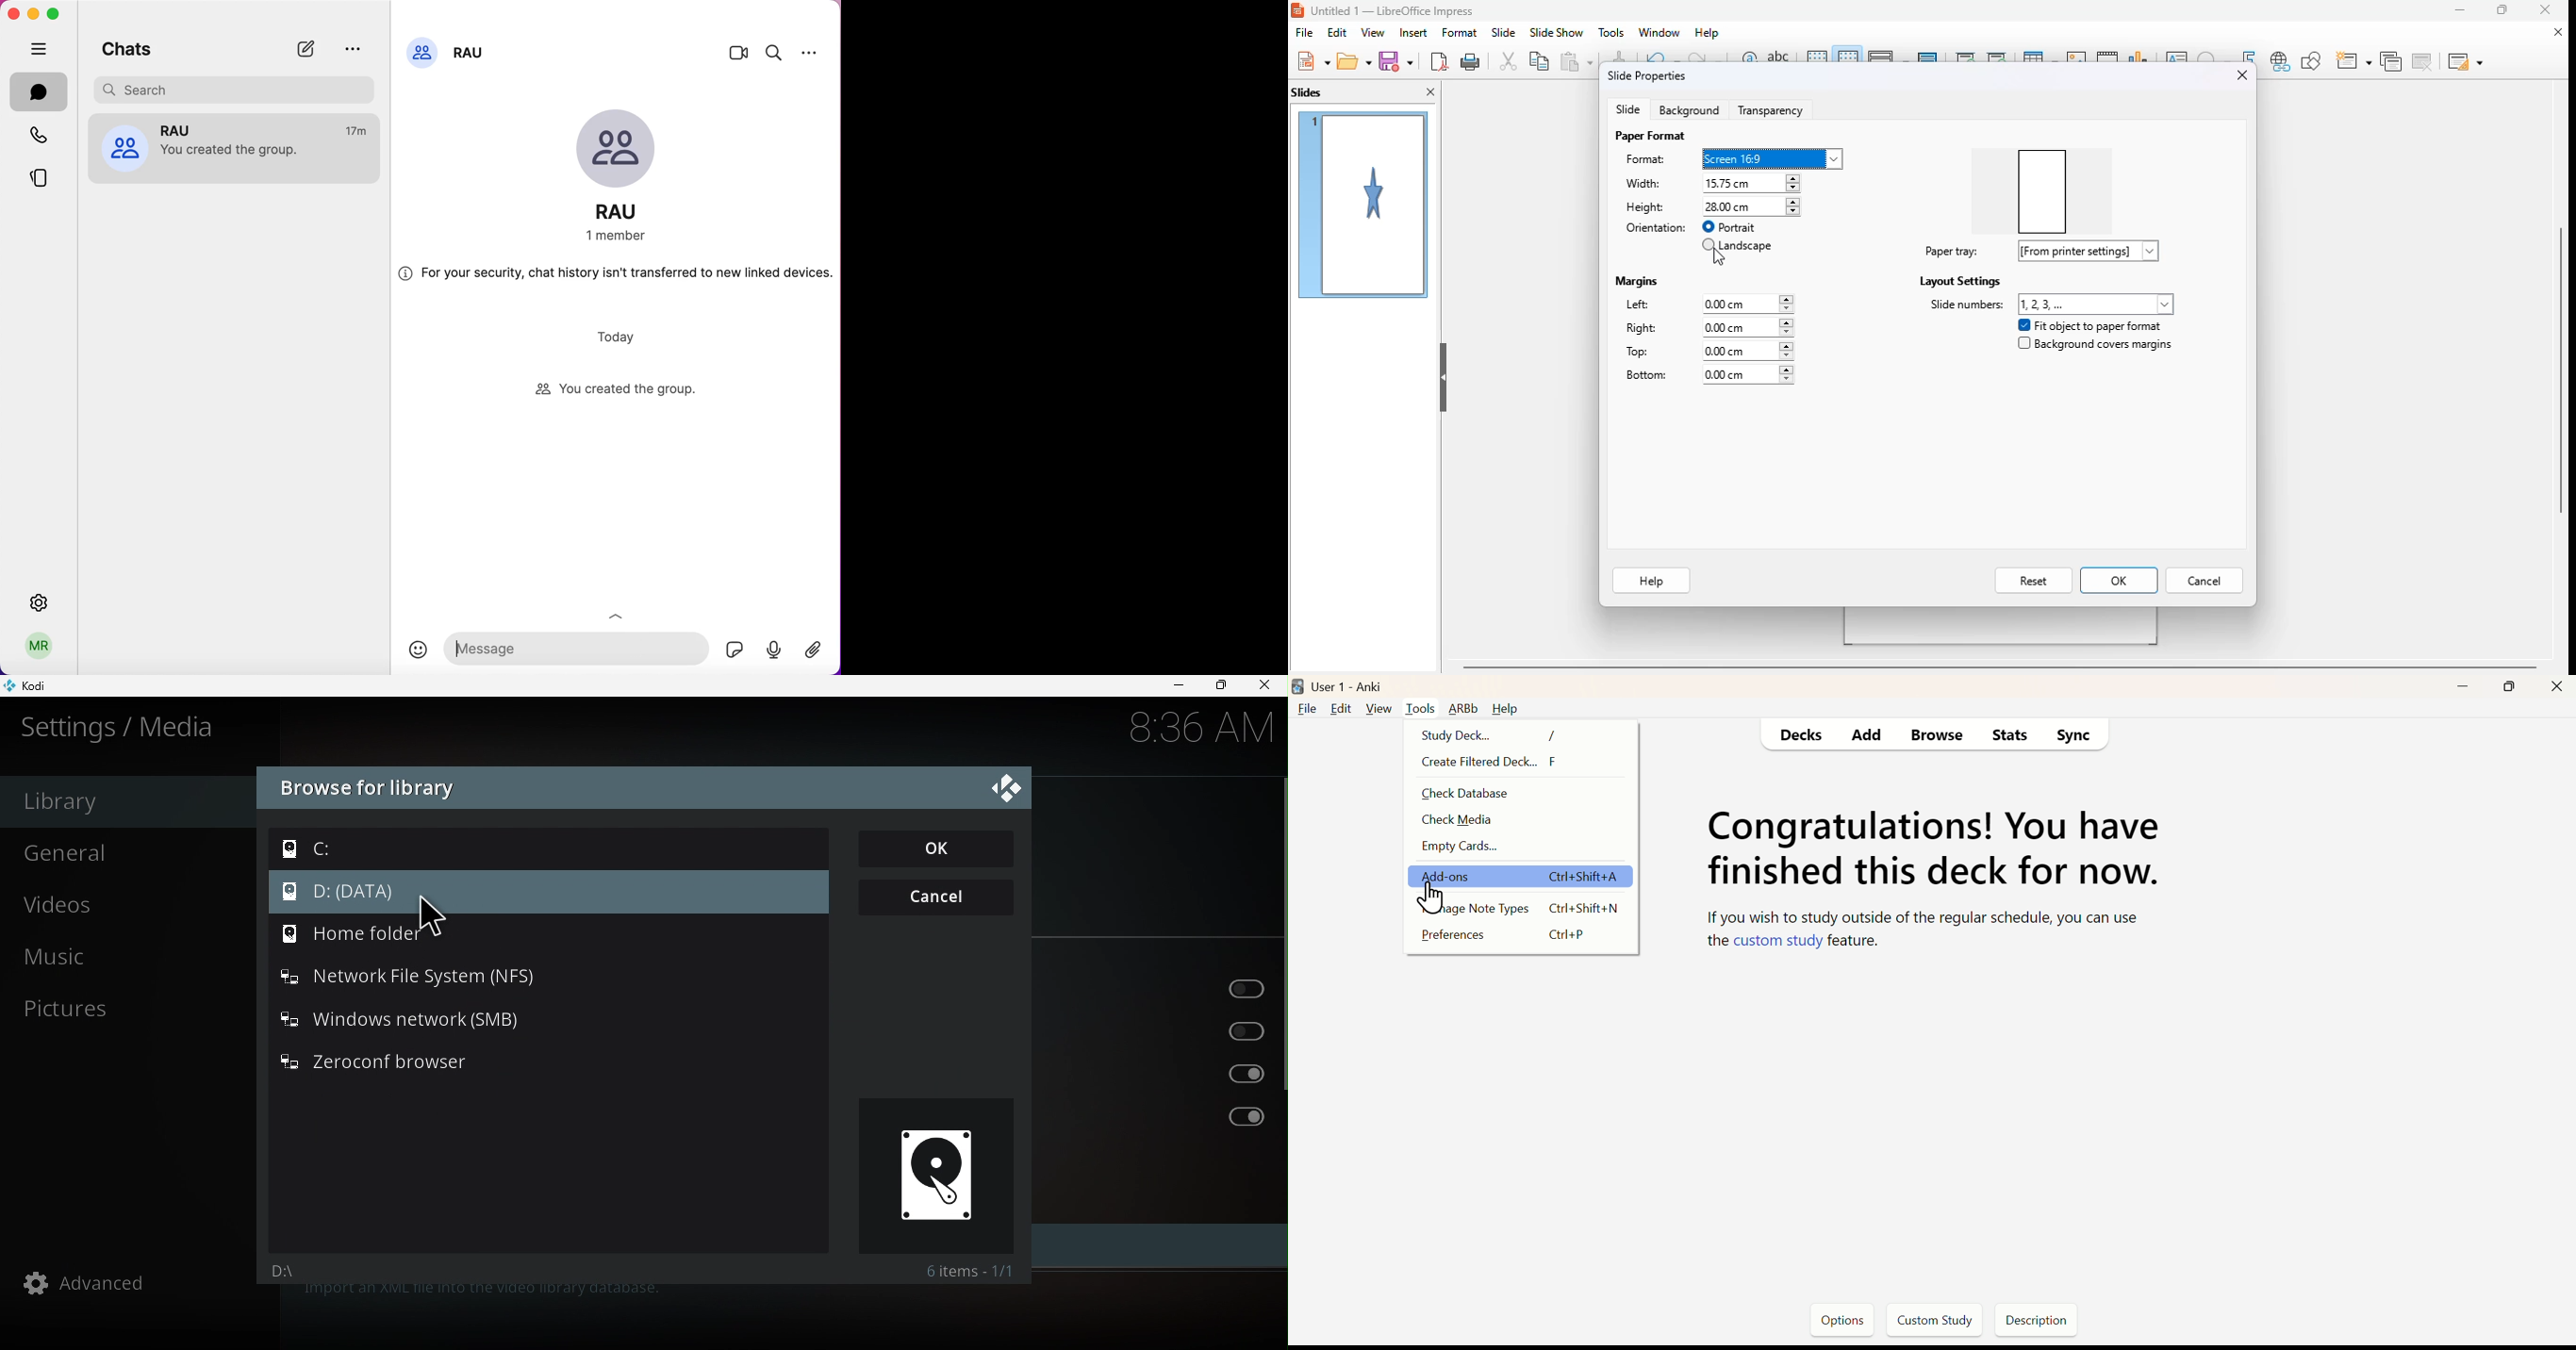 The height and width of the screenshot is (1372, 2576). I want to click on message, so click(574, 647).